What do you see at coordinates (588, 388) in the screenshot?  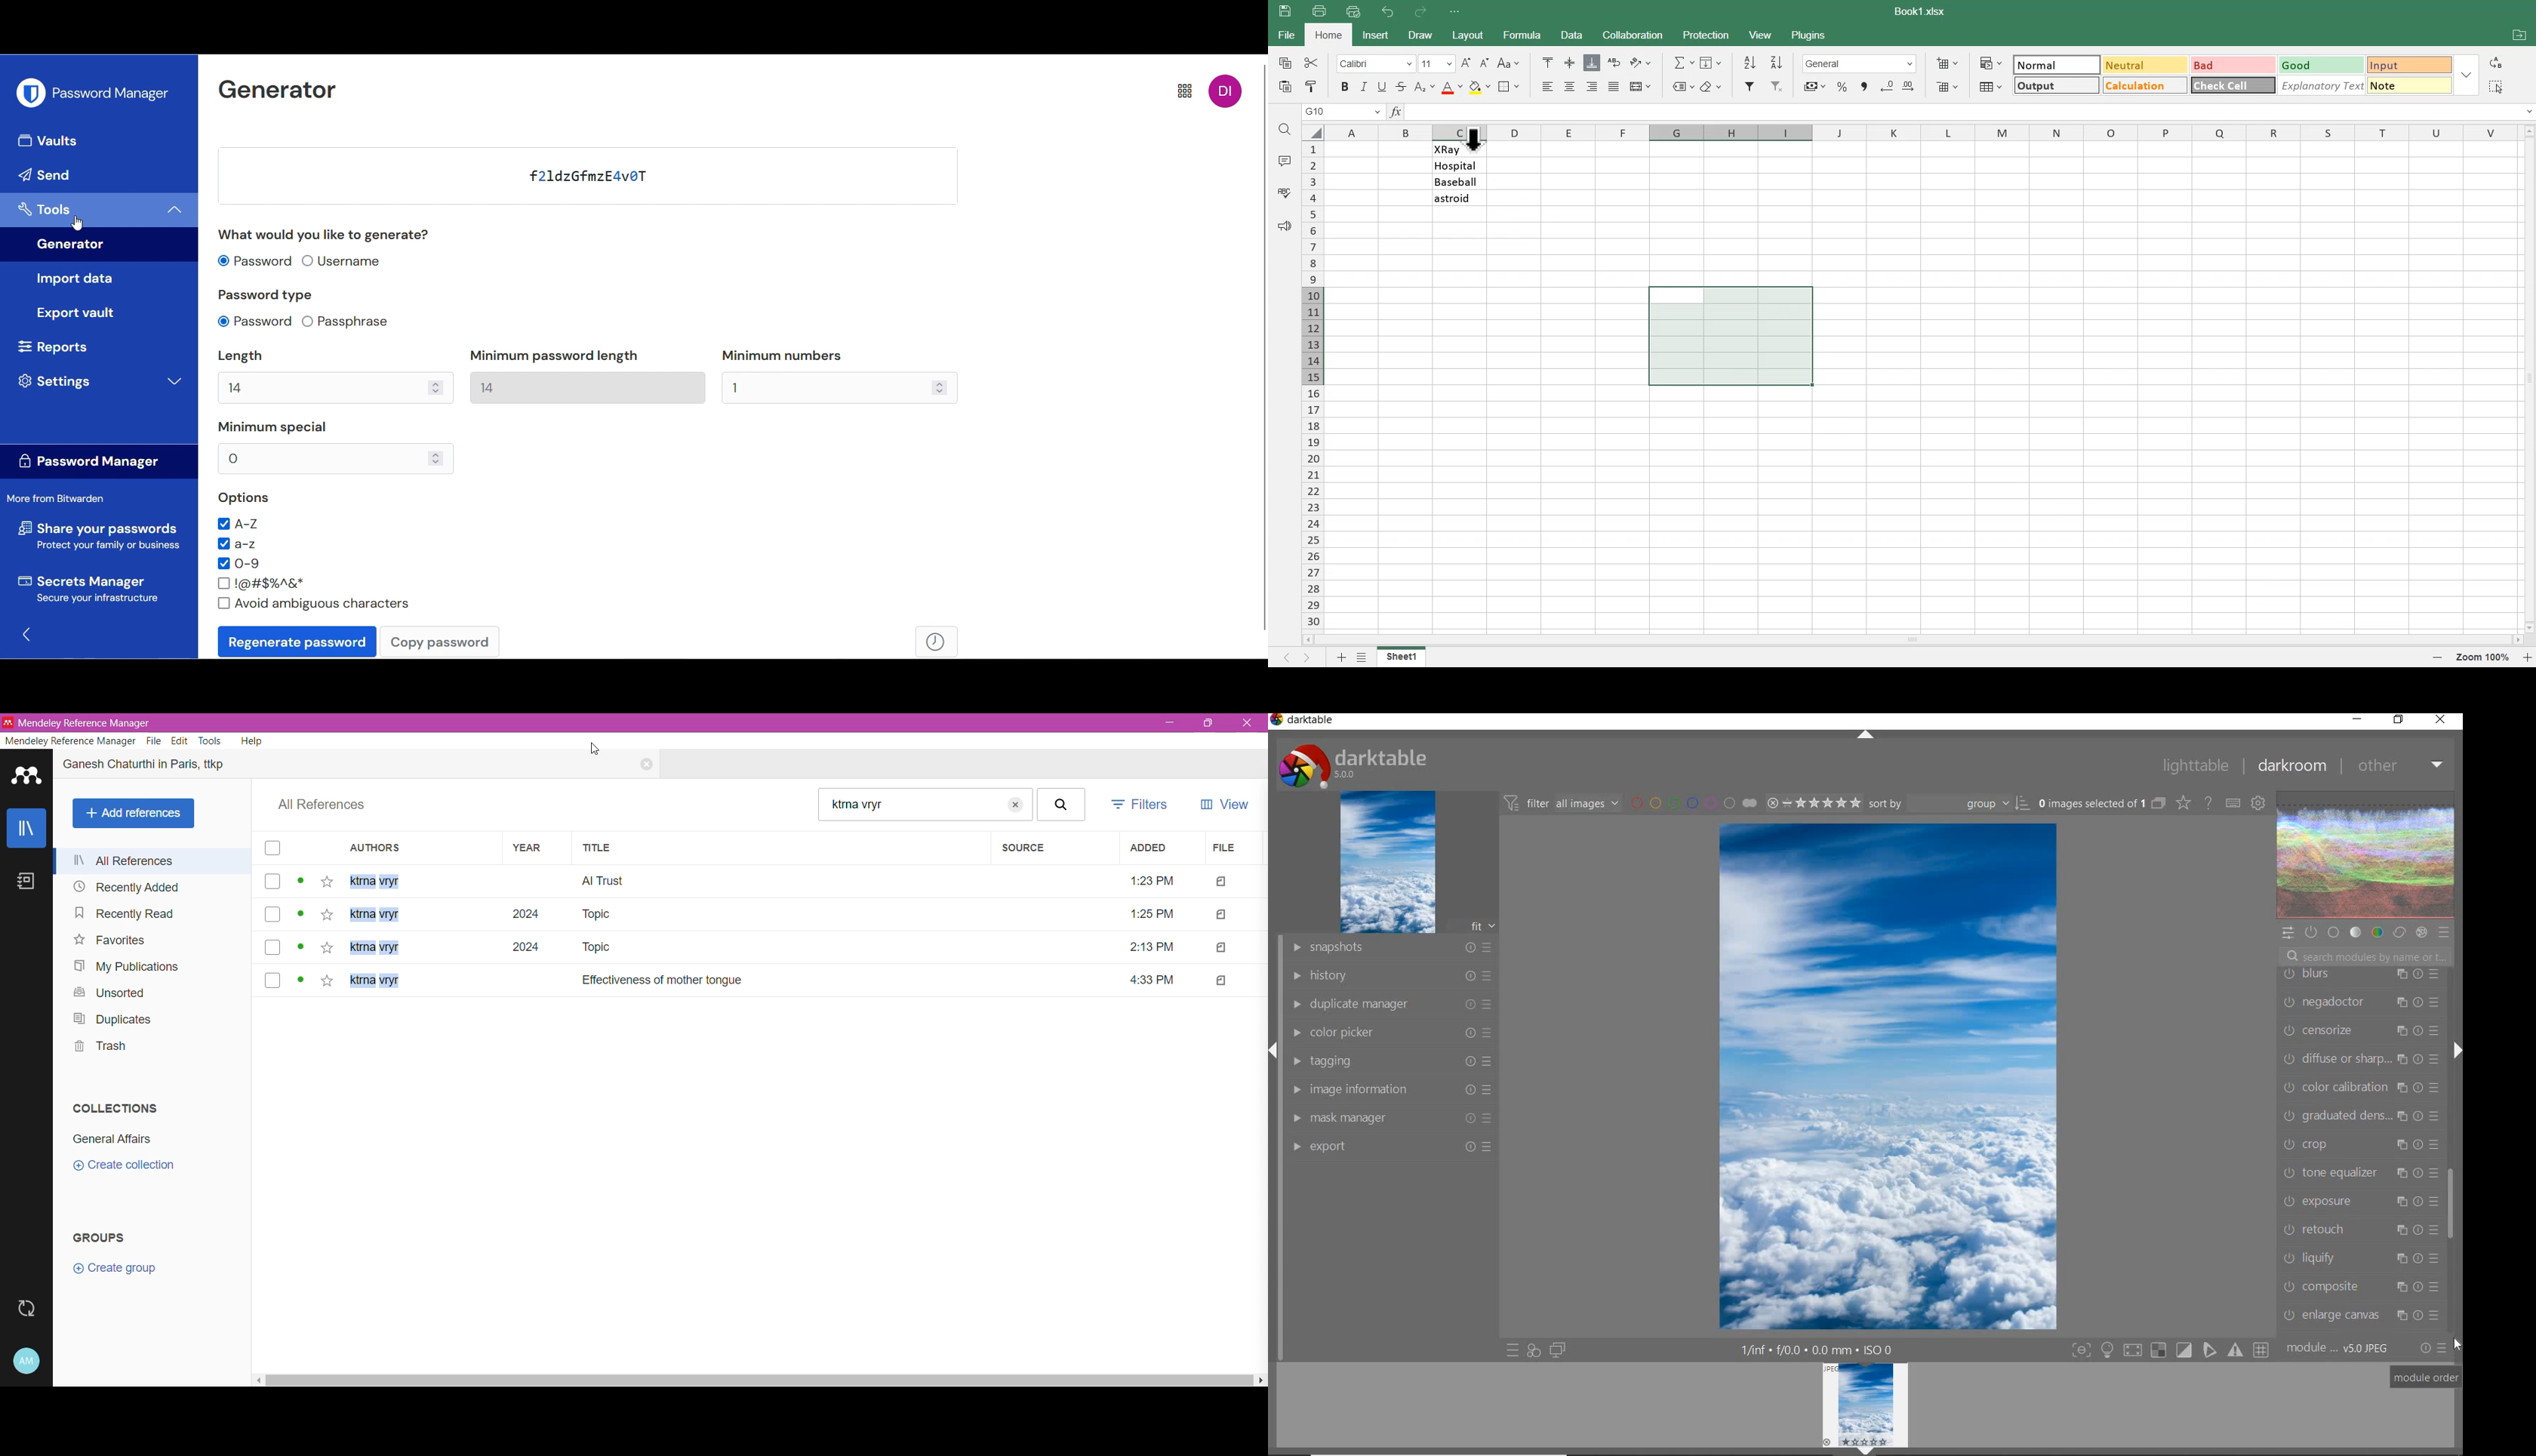 I see `Manually enter min. password length` at bounding box center [588, 388].